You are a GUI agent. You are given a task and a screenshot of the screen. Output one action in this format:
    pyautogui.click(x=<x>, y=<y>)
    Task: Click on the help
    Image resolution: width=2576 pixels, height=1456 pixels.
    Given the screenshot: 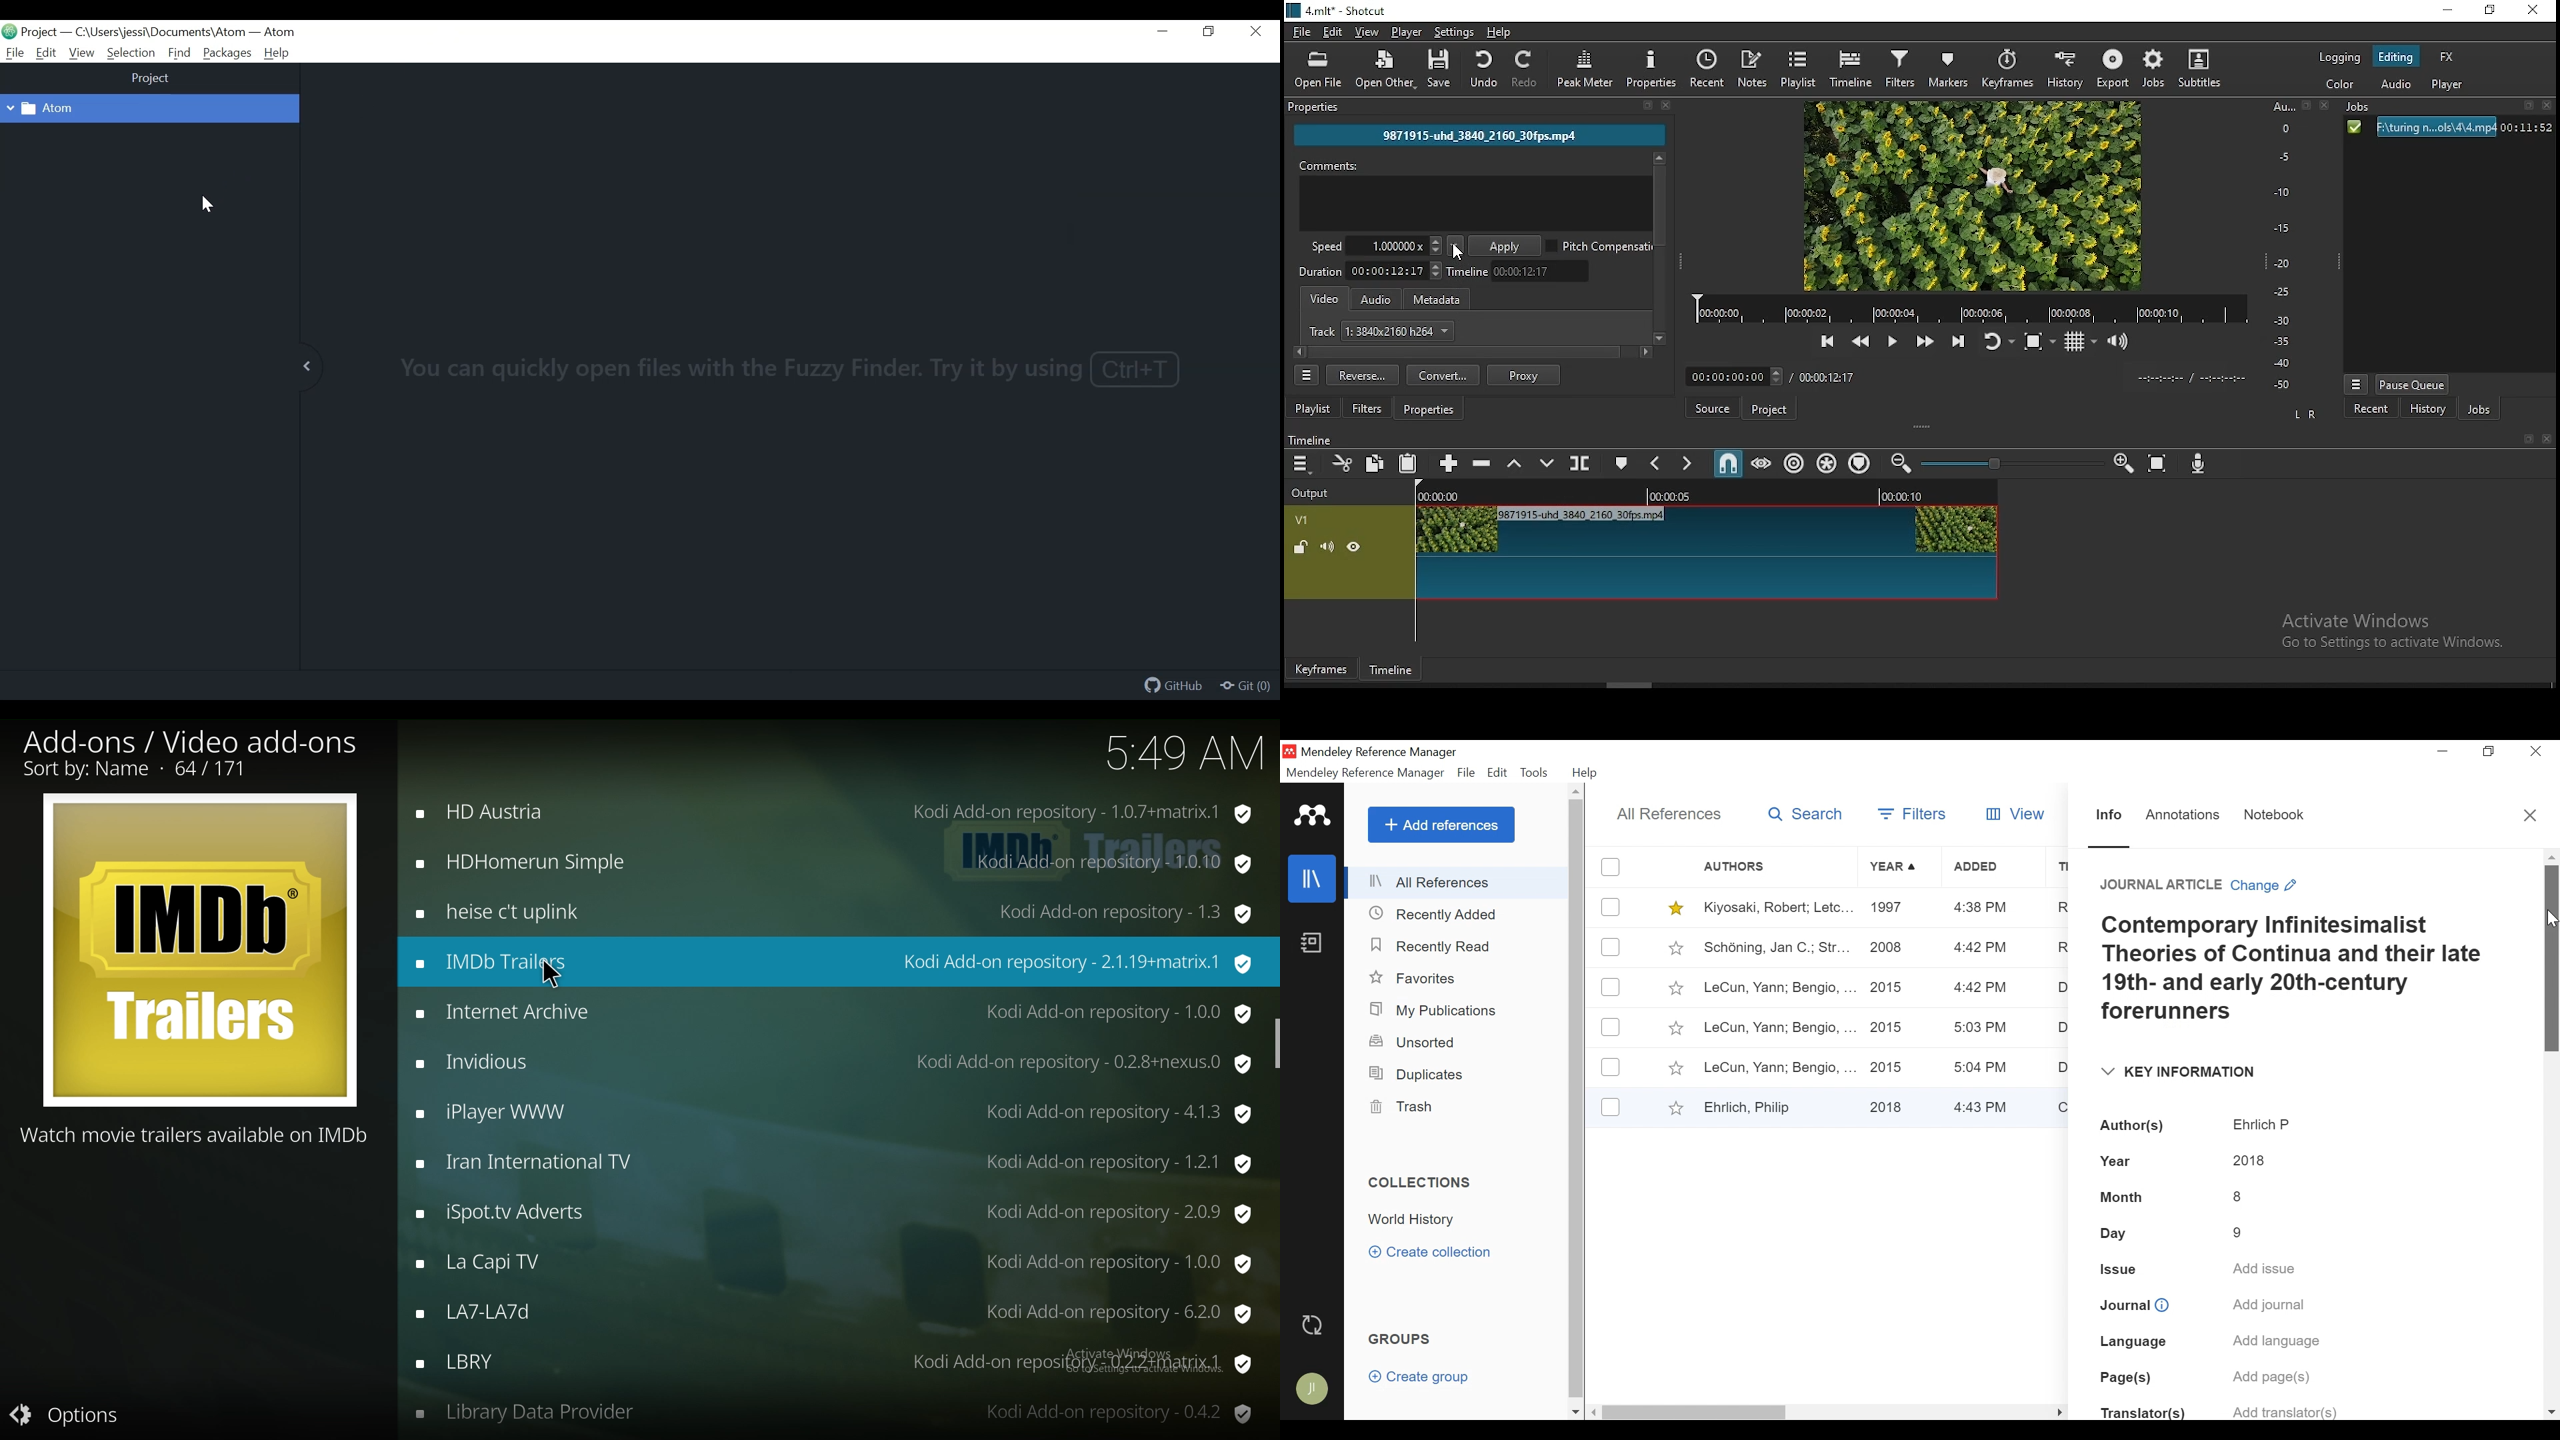 What is the action you would take?
    pyautogui.click(x=1502, y=31)
    